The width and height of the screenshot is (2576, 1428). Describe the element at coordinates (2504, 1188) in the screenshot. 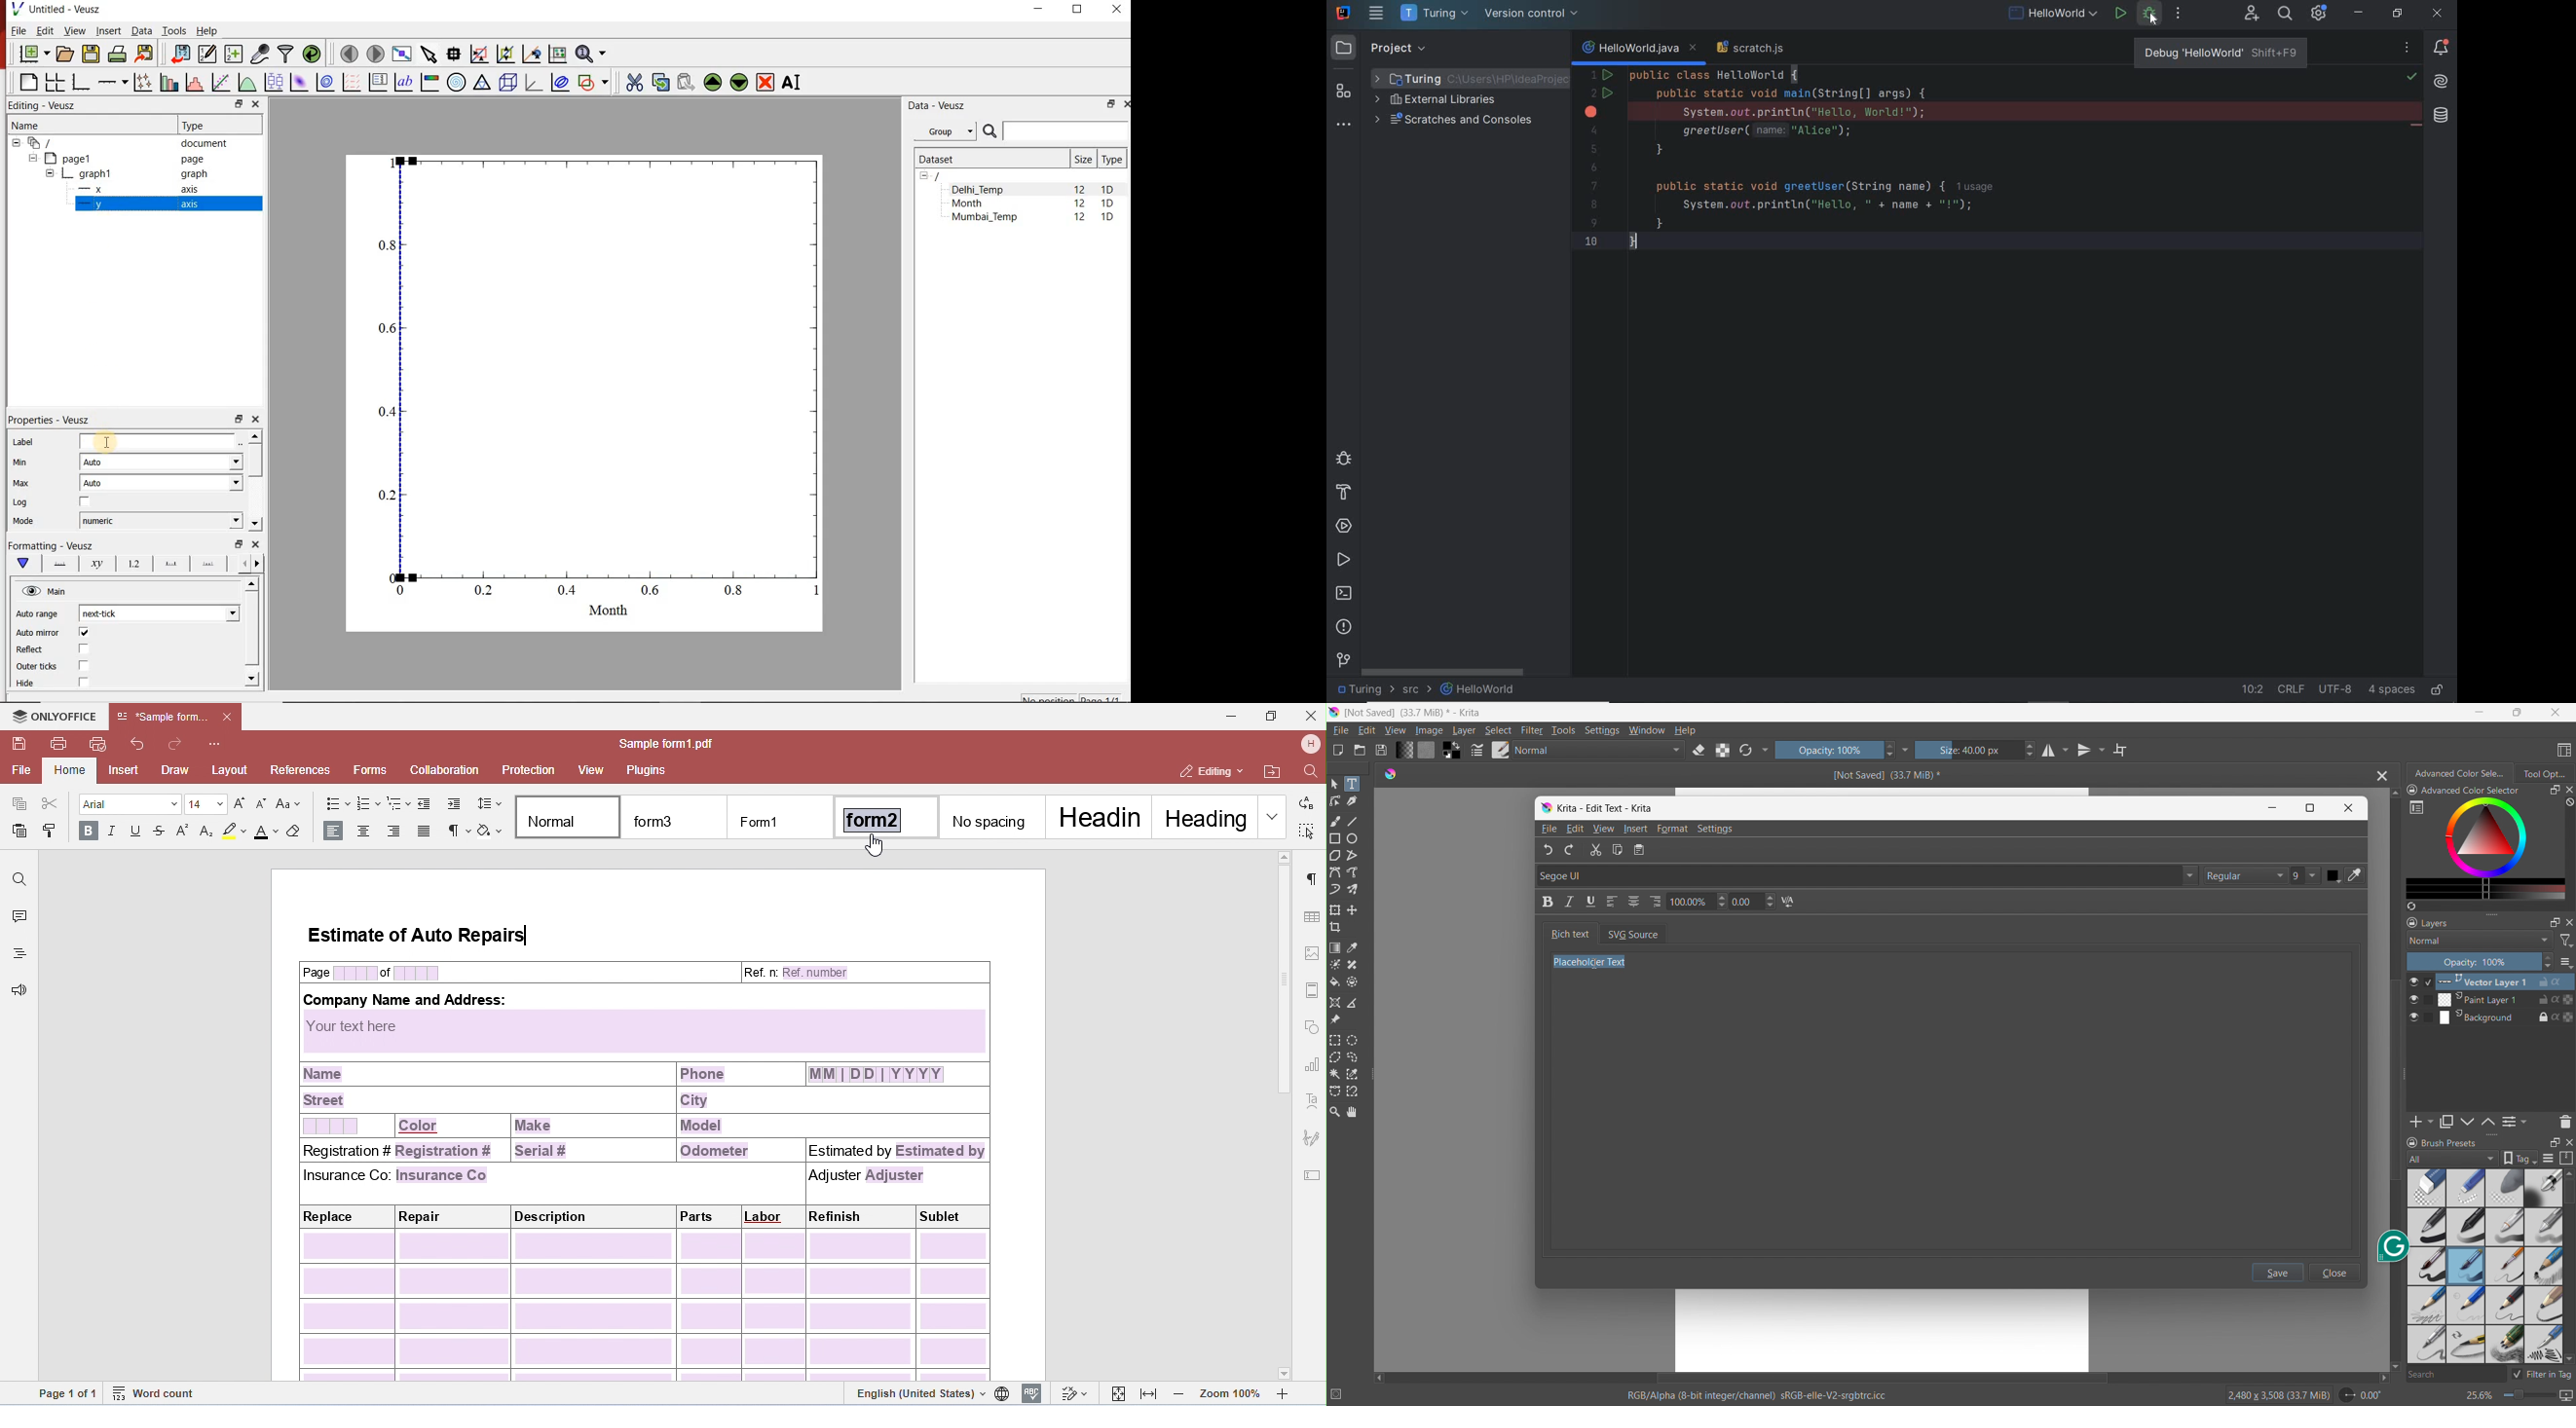

I see `blur` at that location.